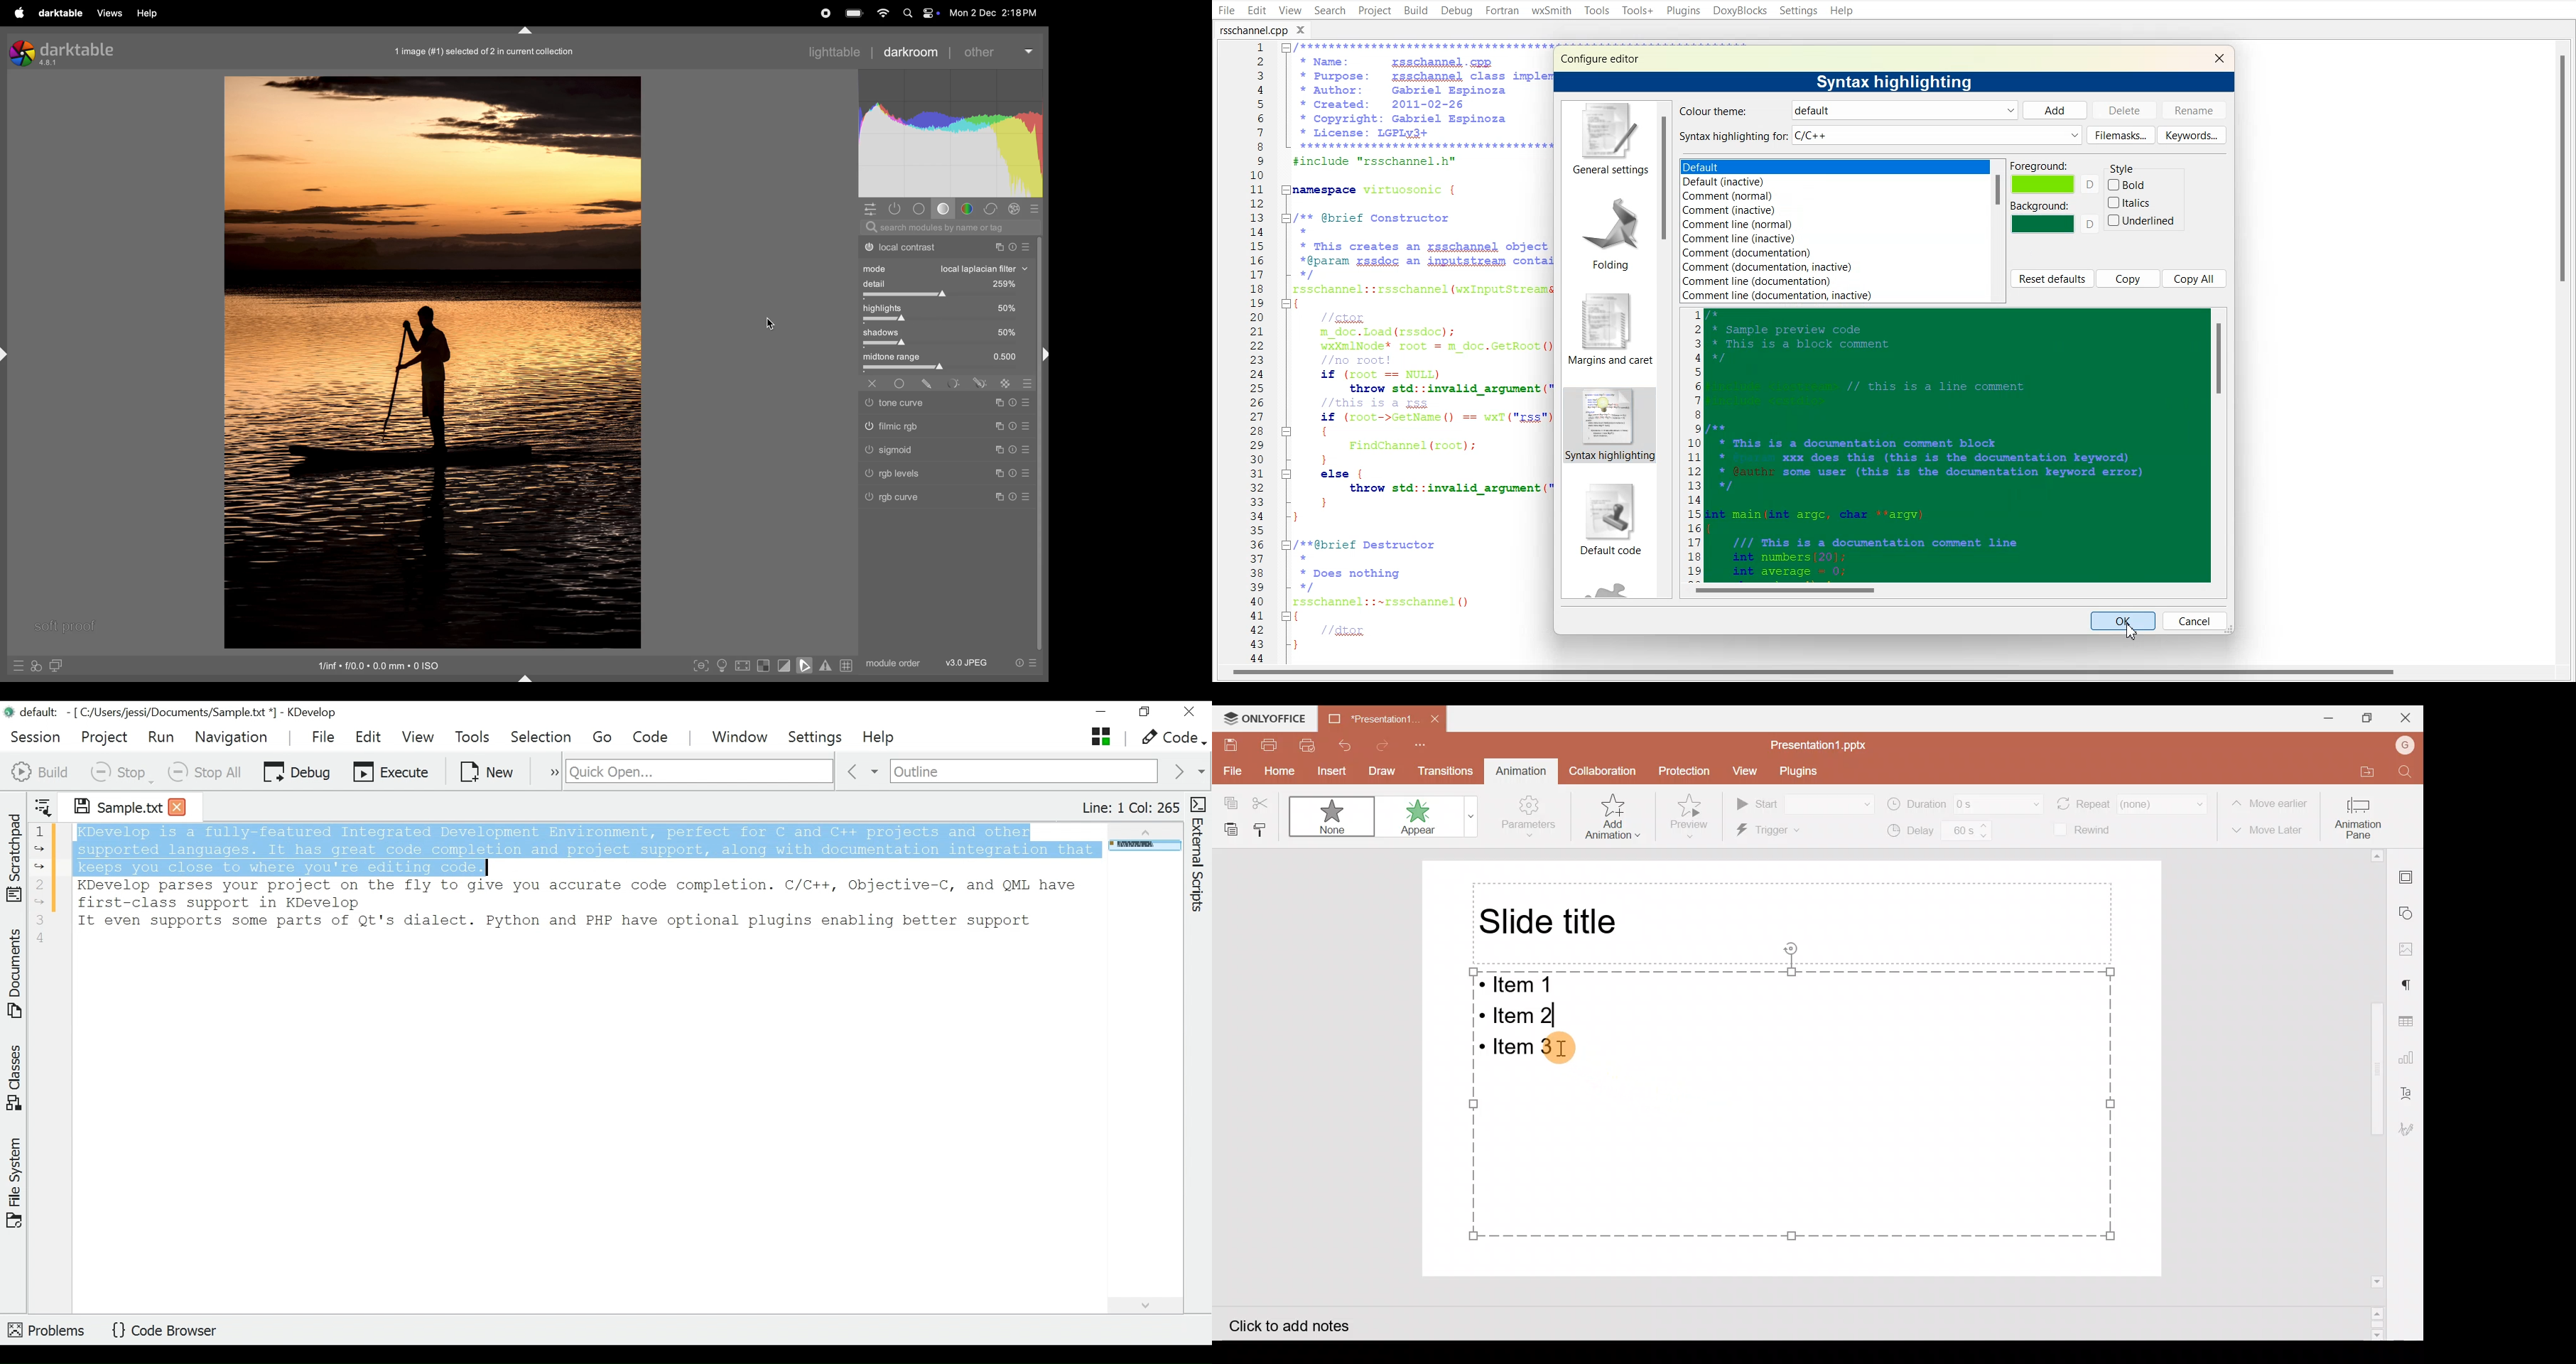  Describe the element at coordinates (947, 295) in the screenshot. I see `togglebar` at that location.